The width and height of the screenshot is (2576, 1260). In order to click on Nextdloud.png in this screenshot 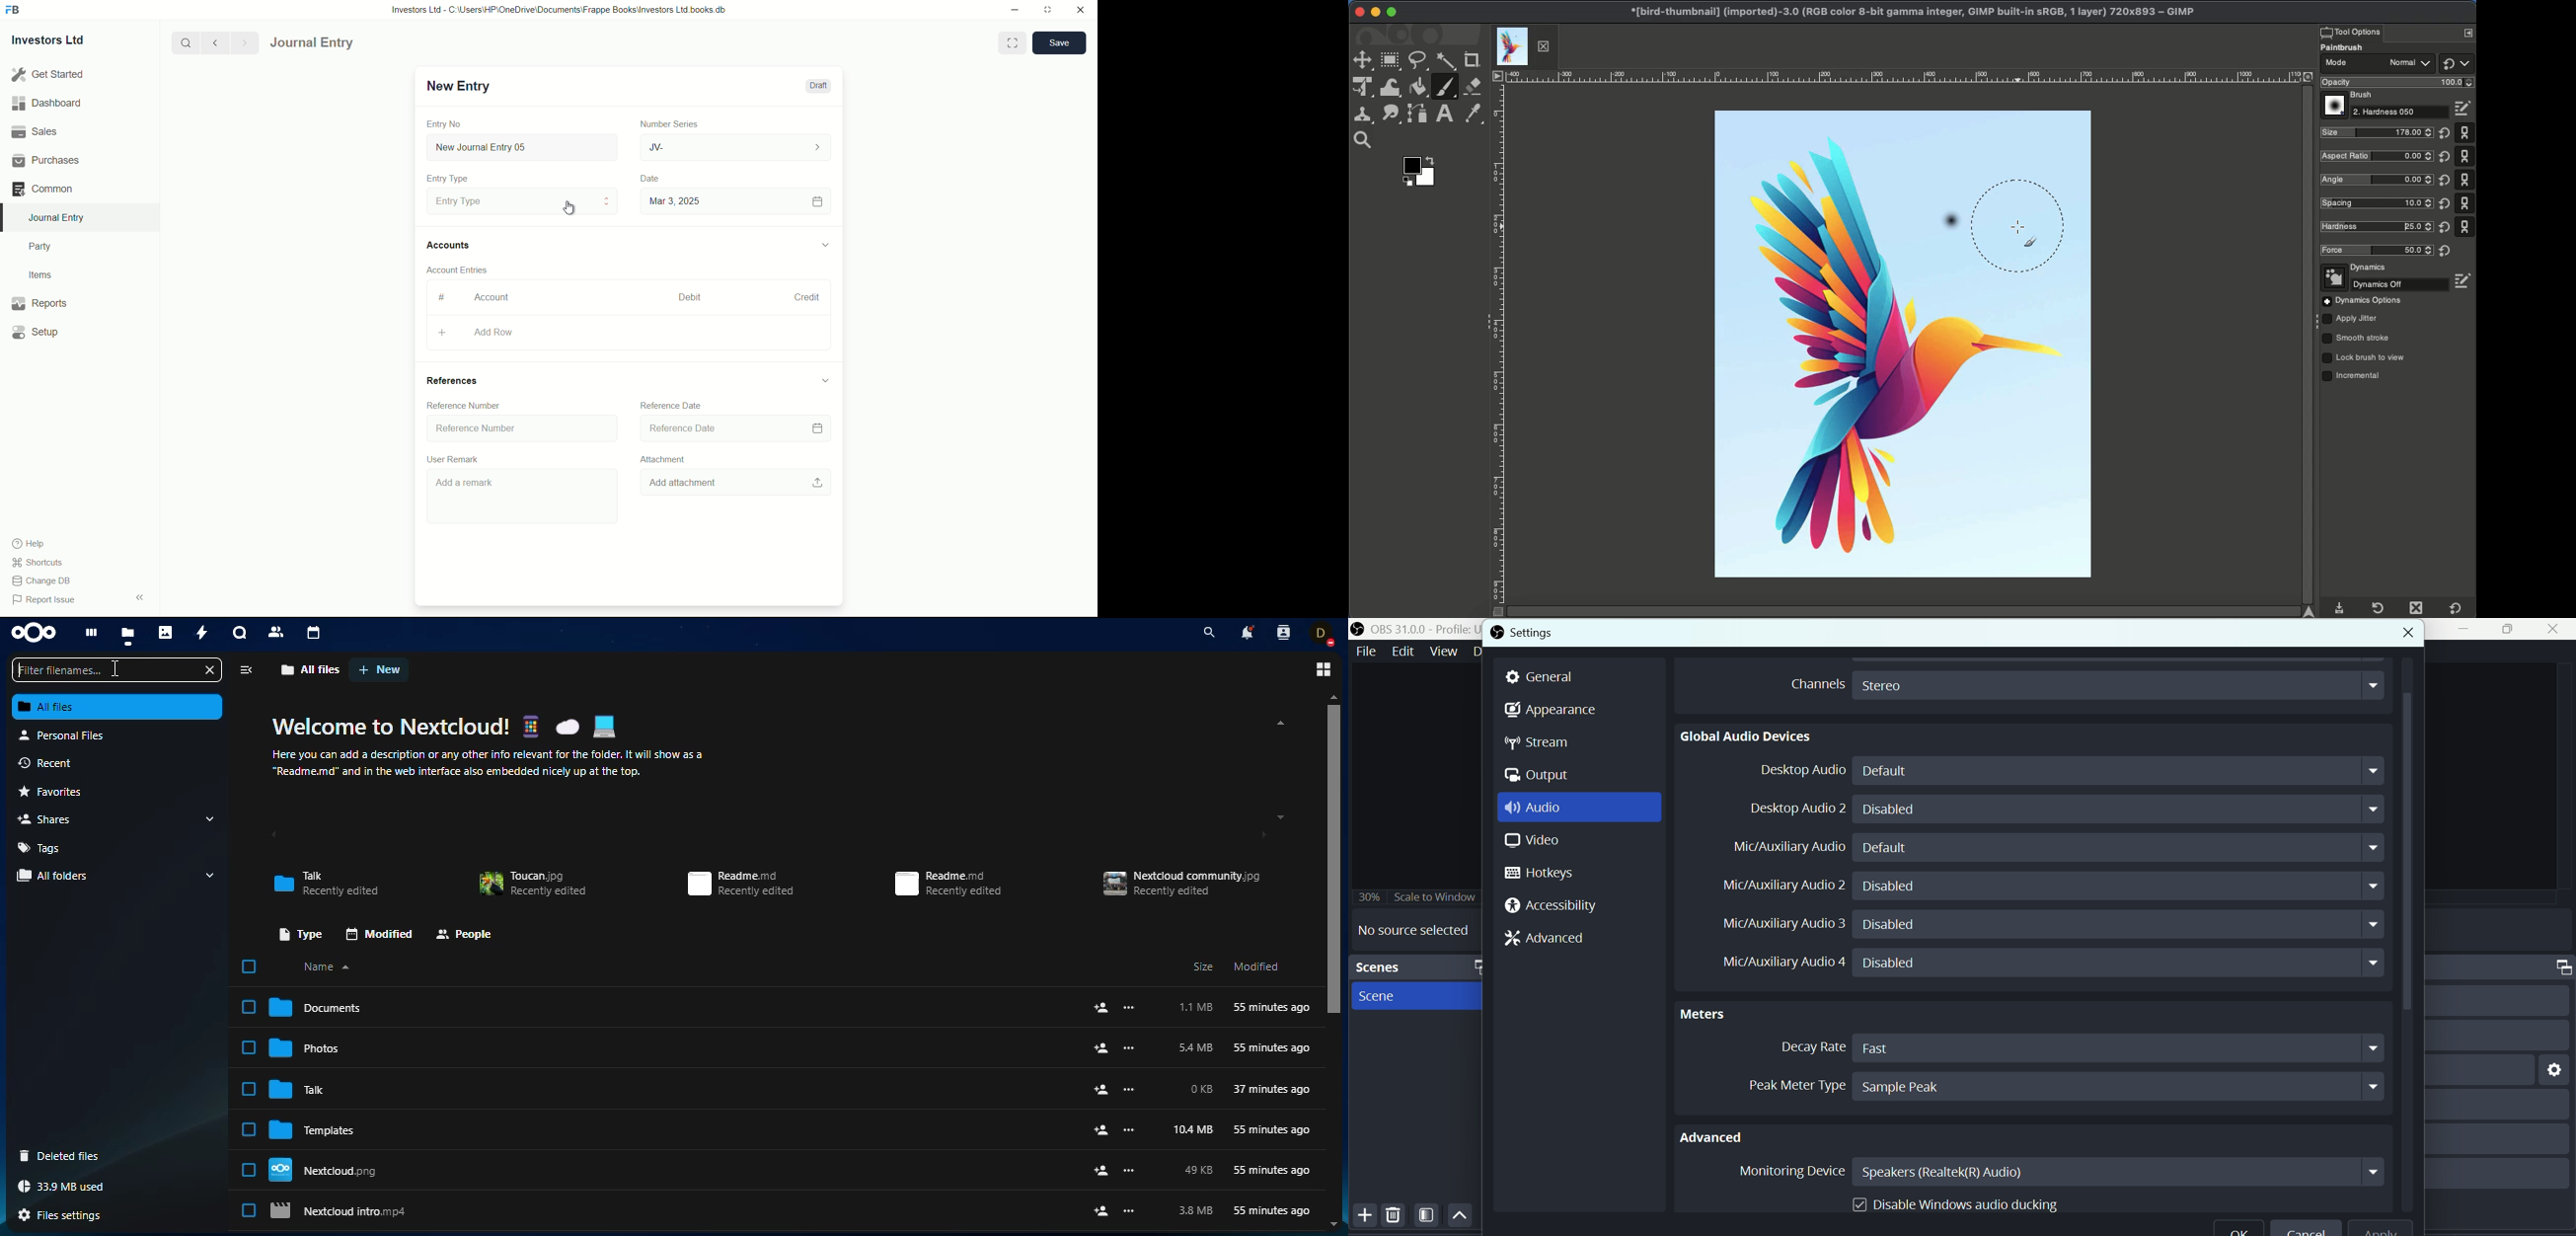, I will do `click(673, 1169)`.